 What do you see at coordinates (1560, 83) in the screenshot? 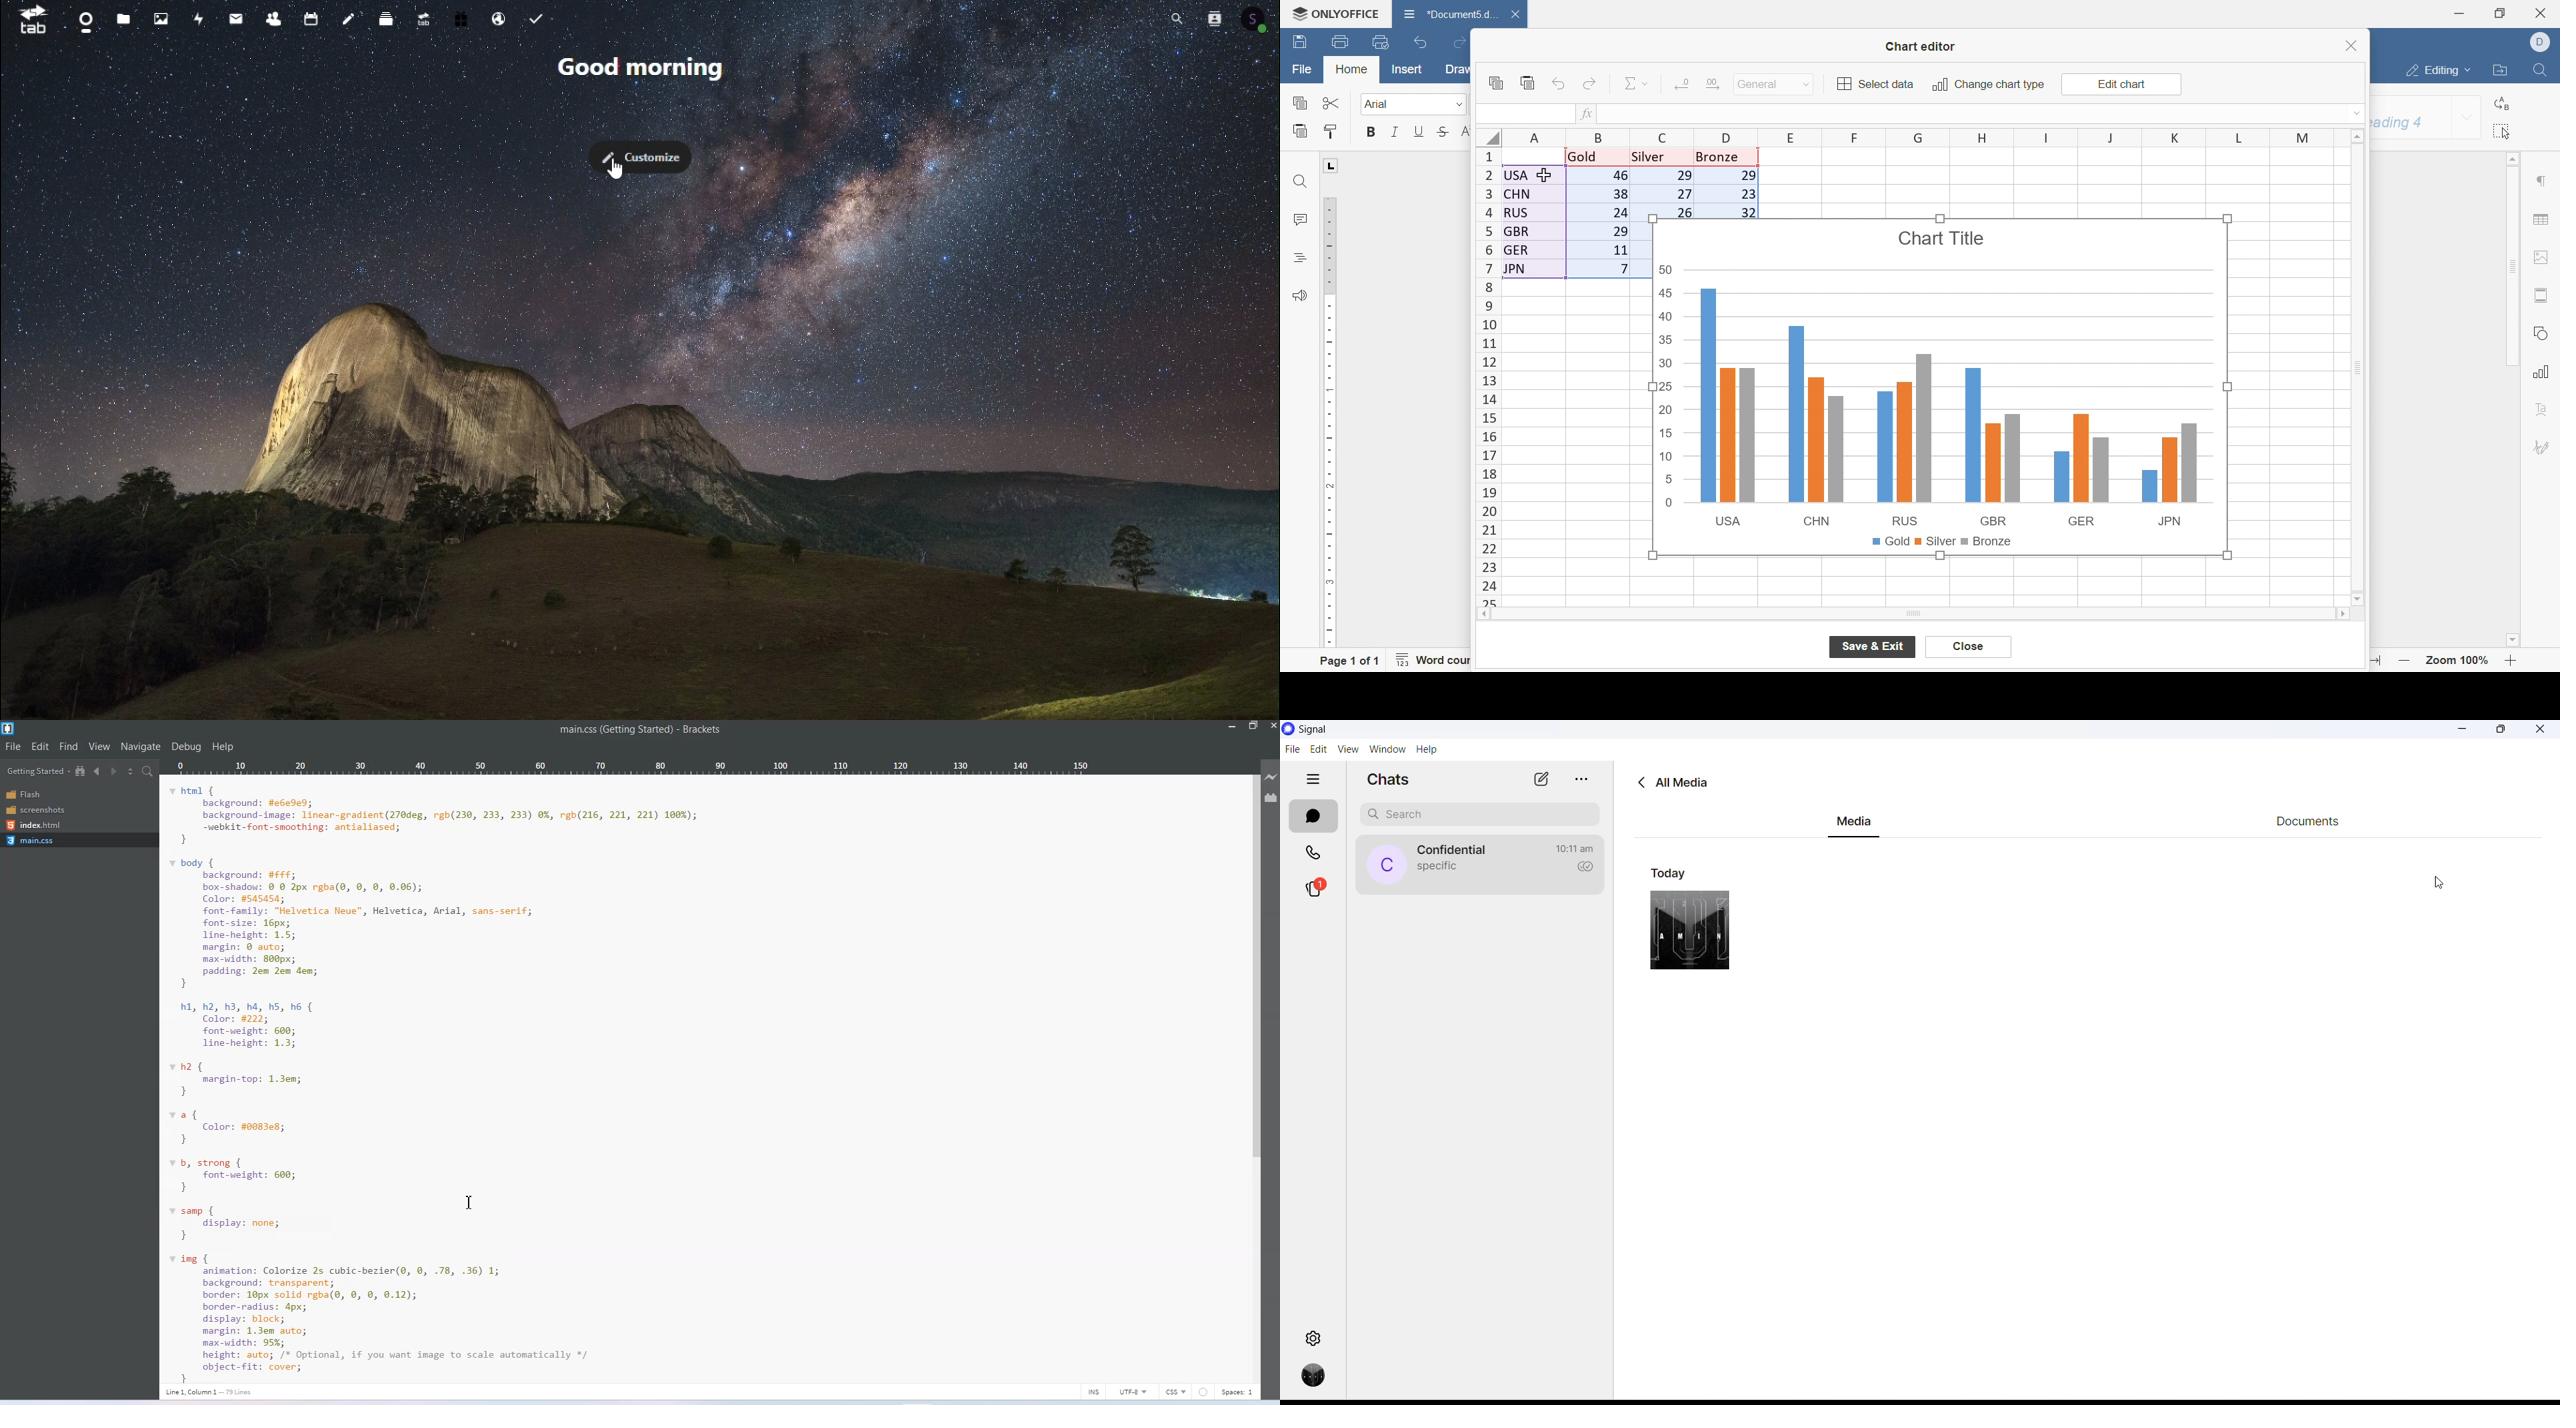
I see `undo` at bounding box center [1560, 83].